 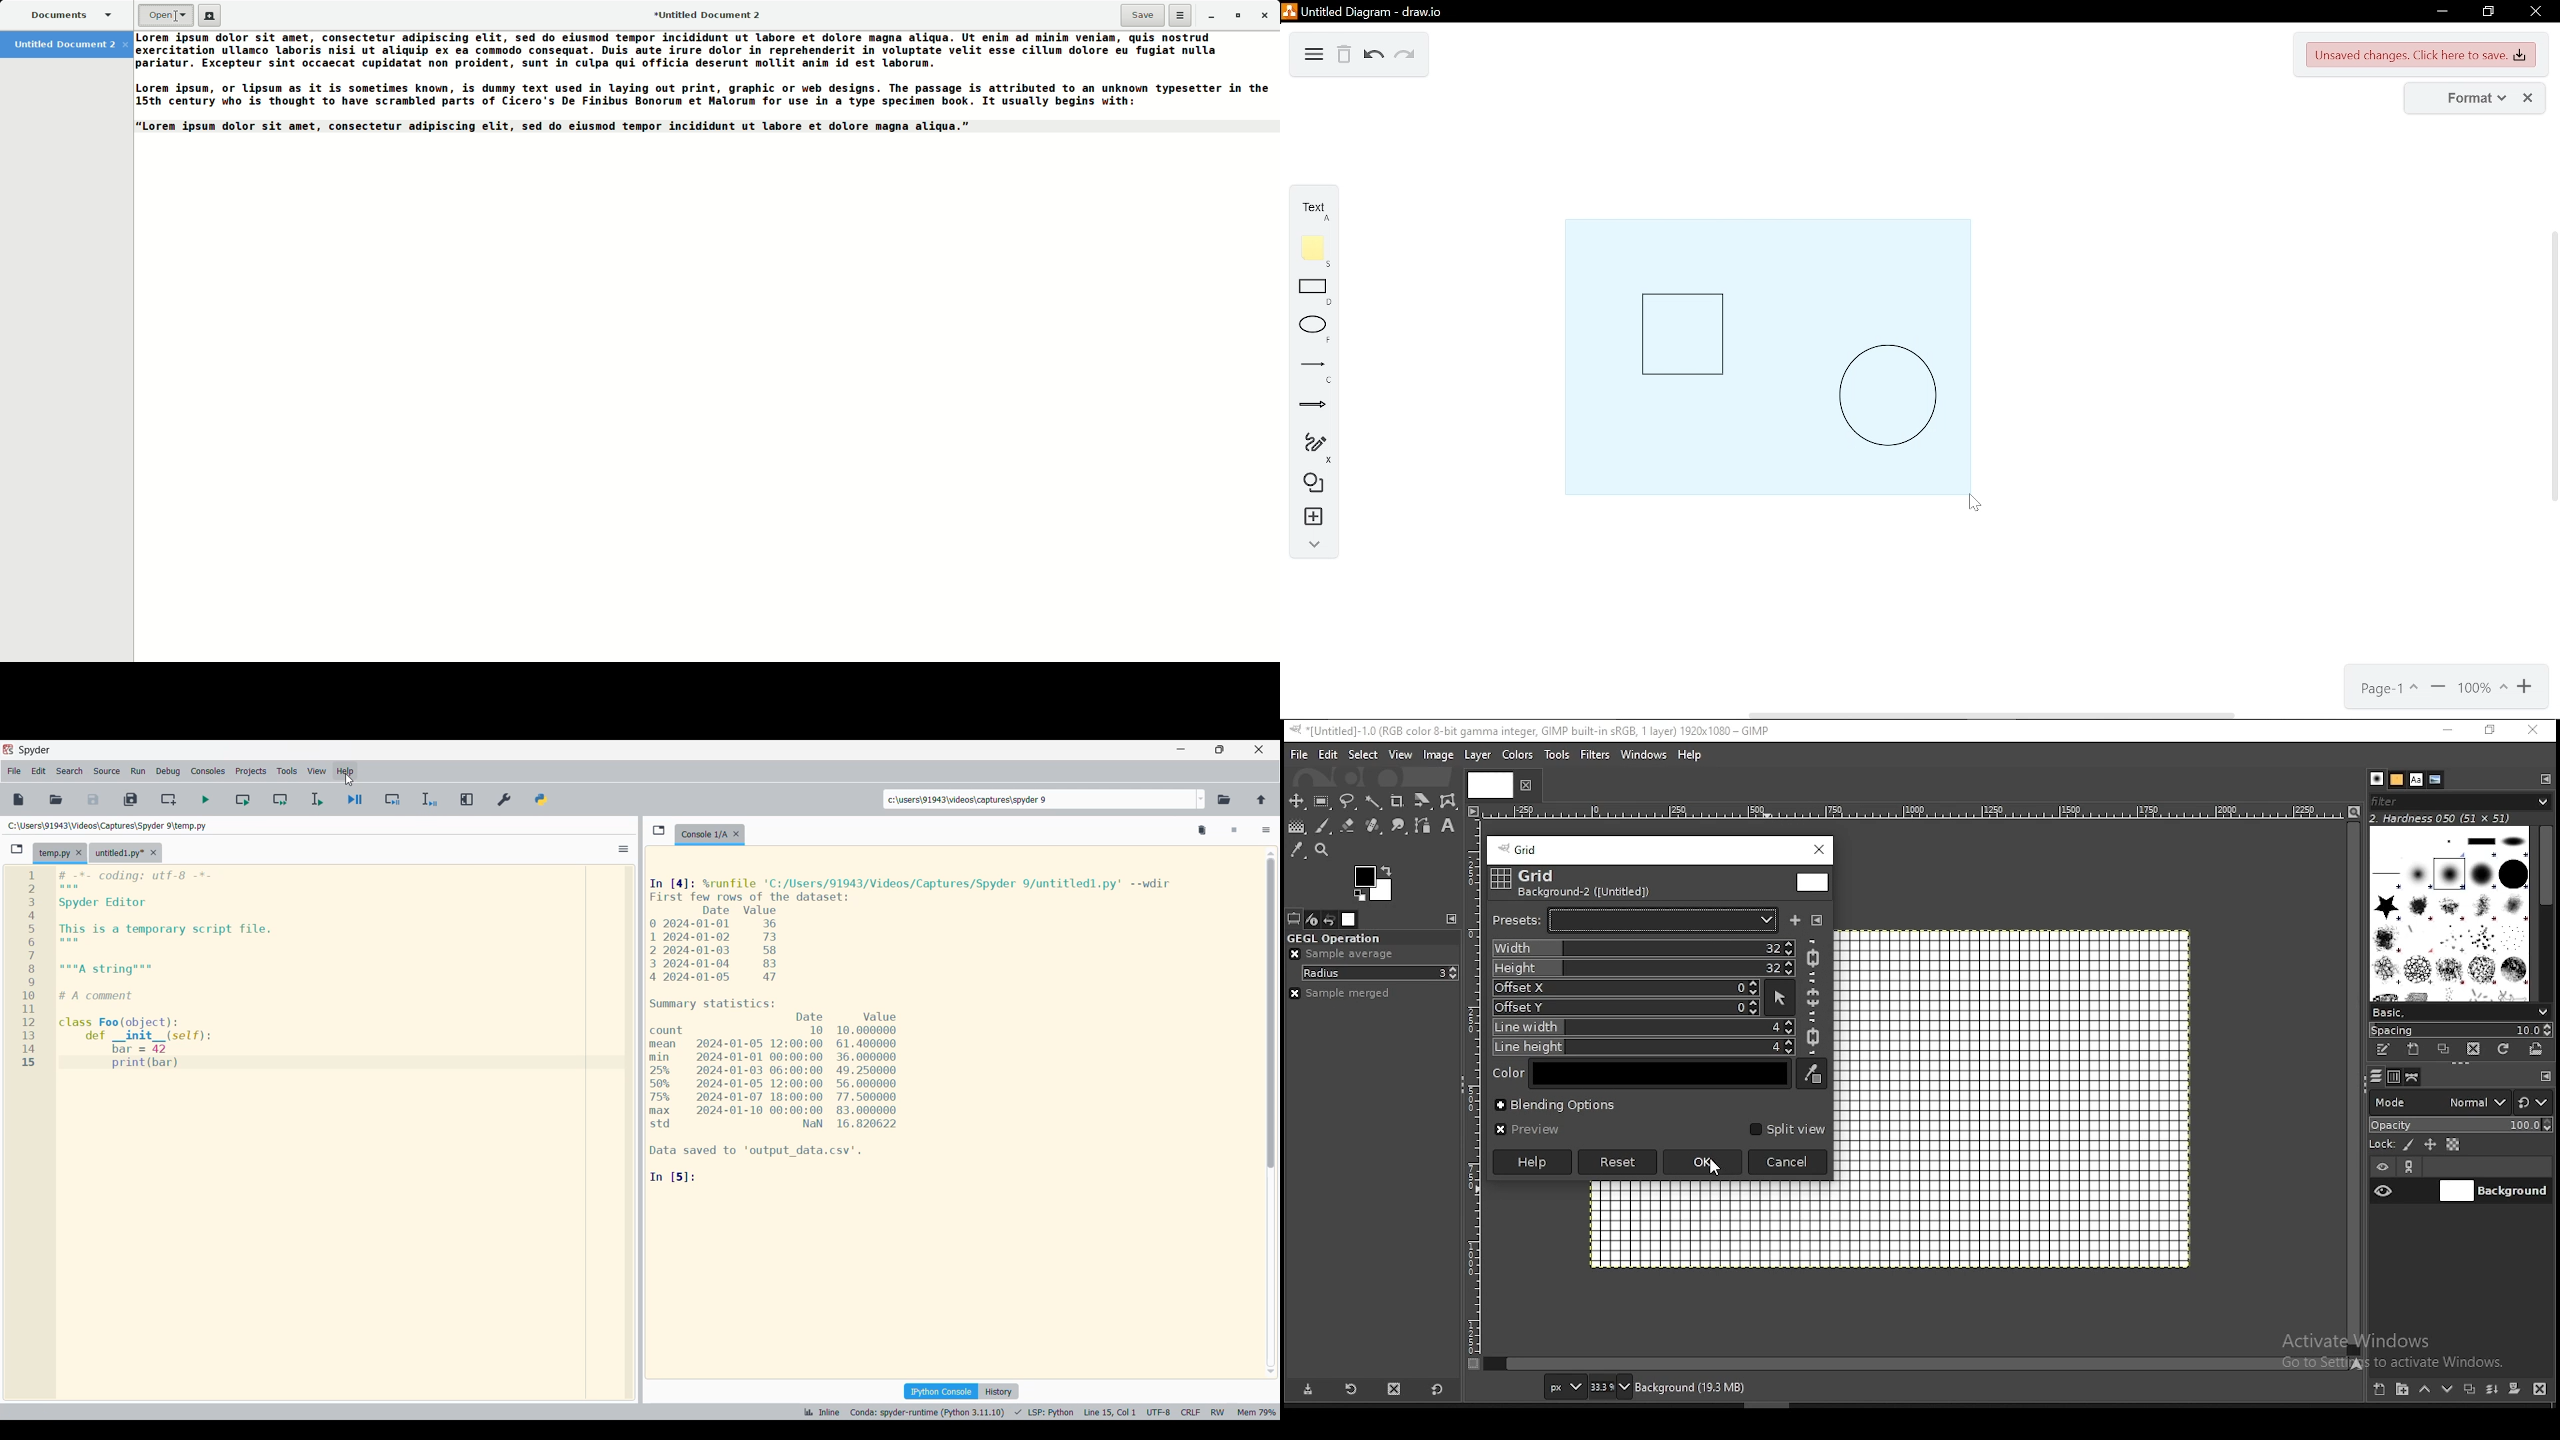 I want to click on shapes, so click(x=1310, y=484).